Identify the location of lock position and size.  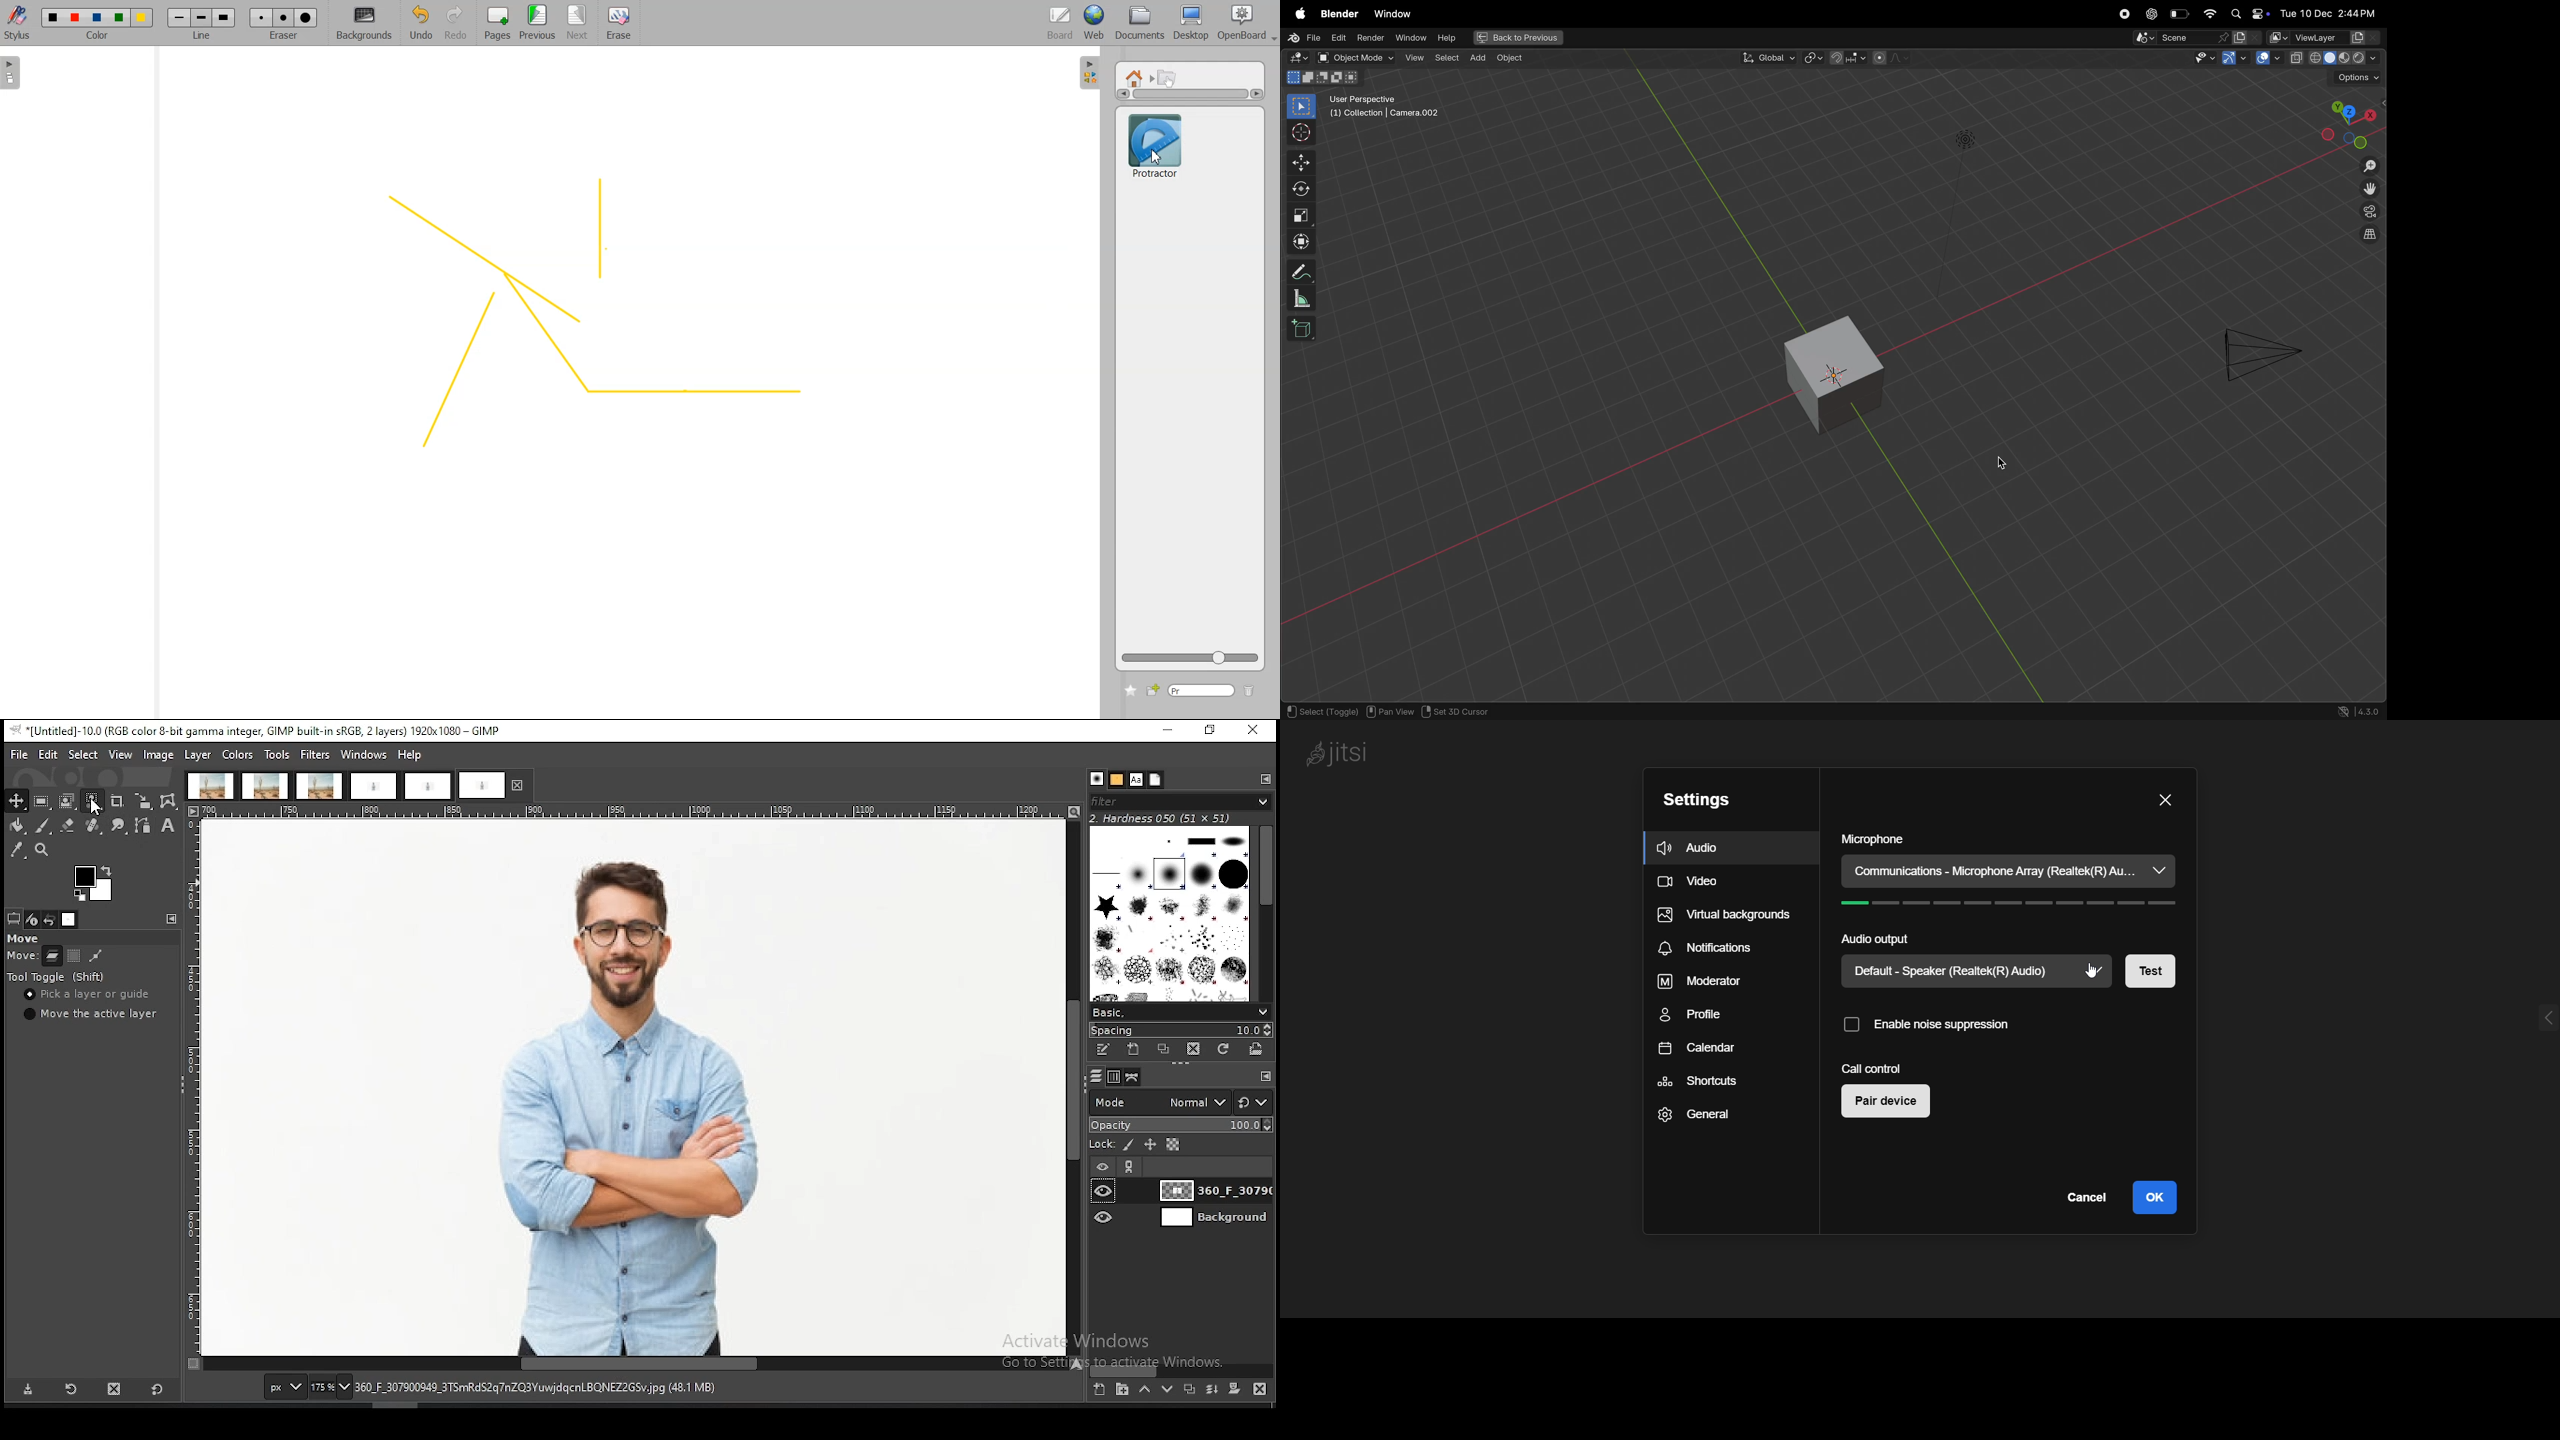
(1149, 1146).